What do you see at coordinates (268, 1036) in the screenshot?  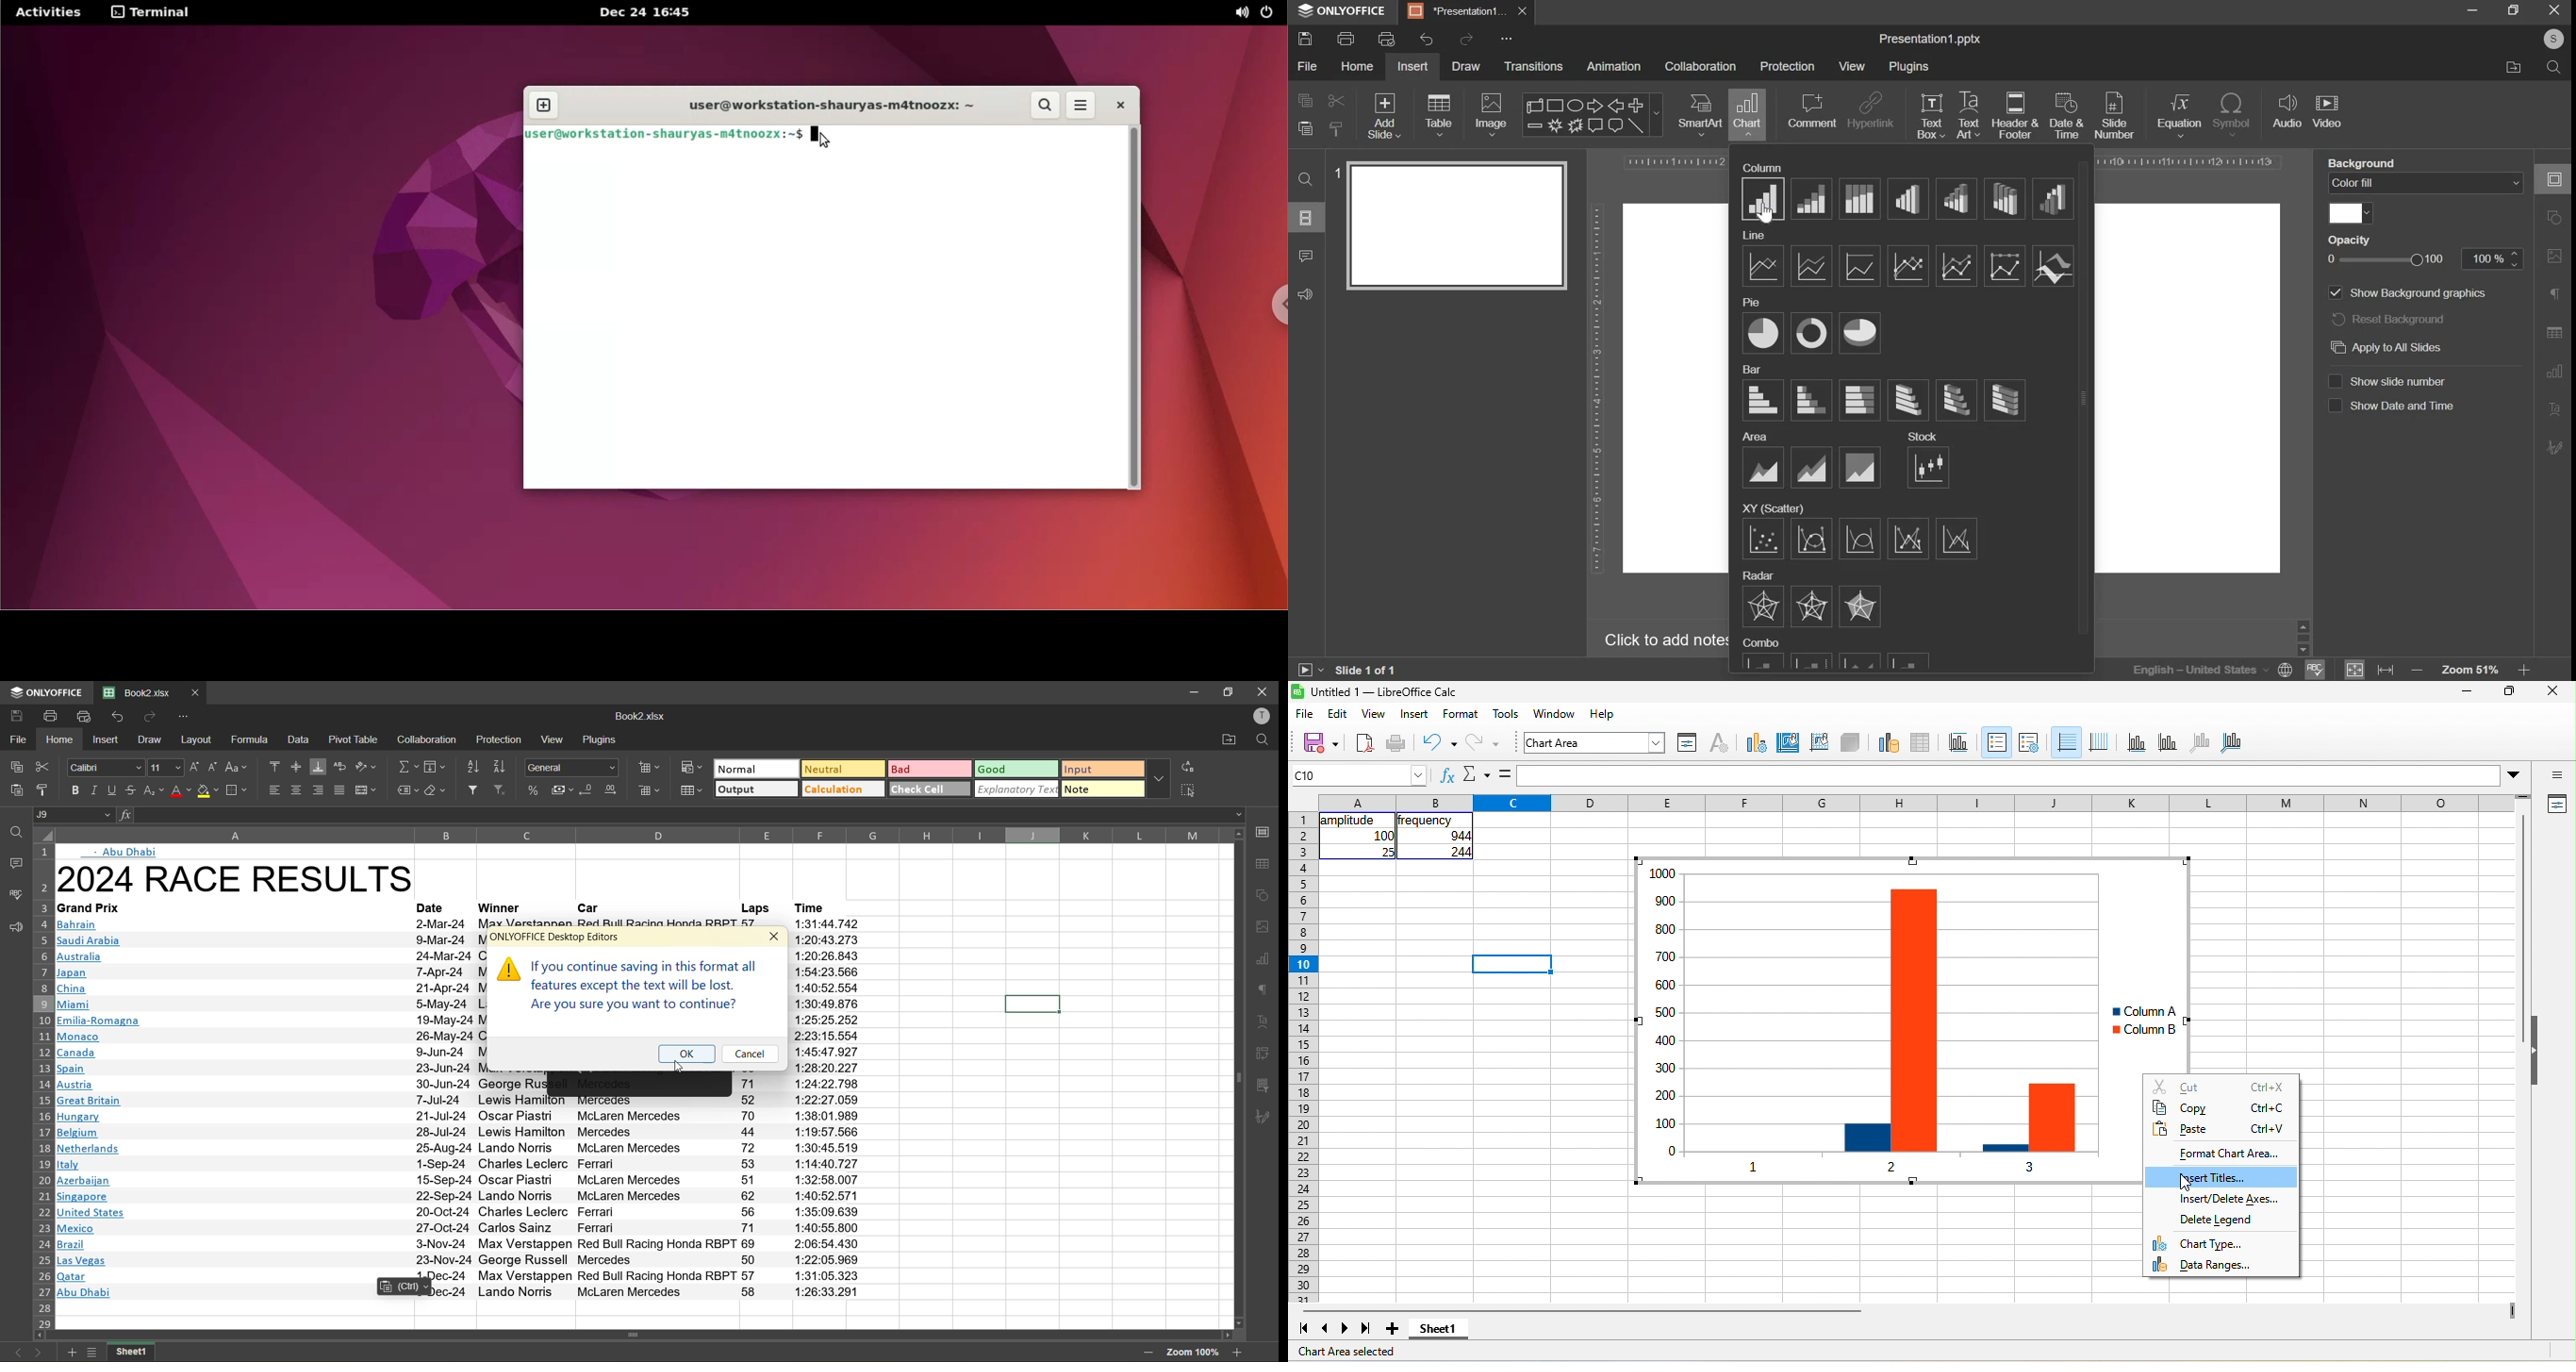 I see `text info` at bounding box center [268, 1036].